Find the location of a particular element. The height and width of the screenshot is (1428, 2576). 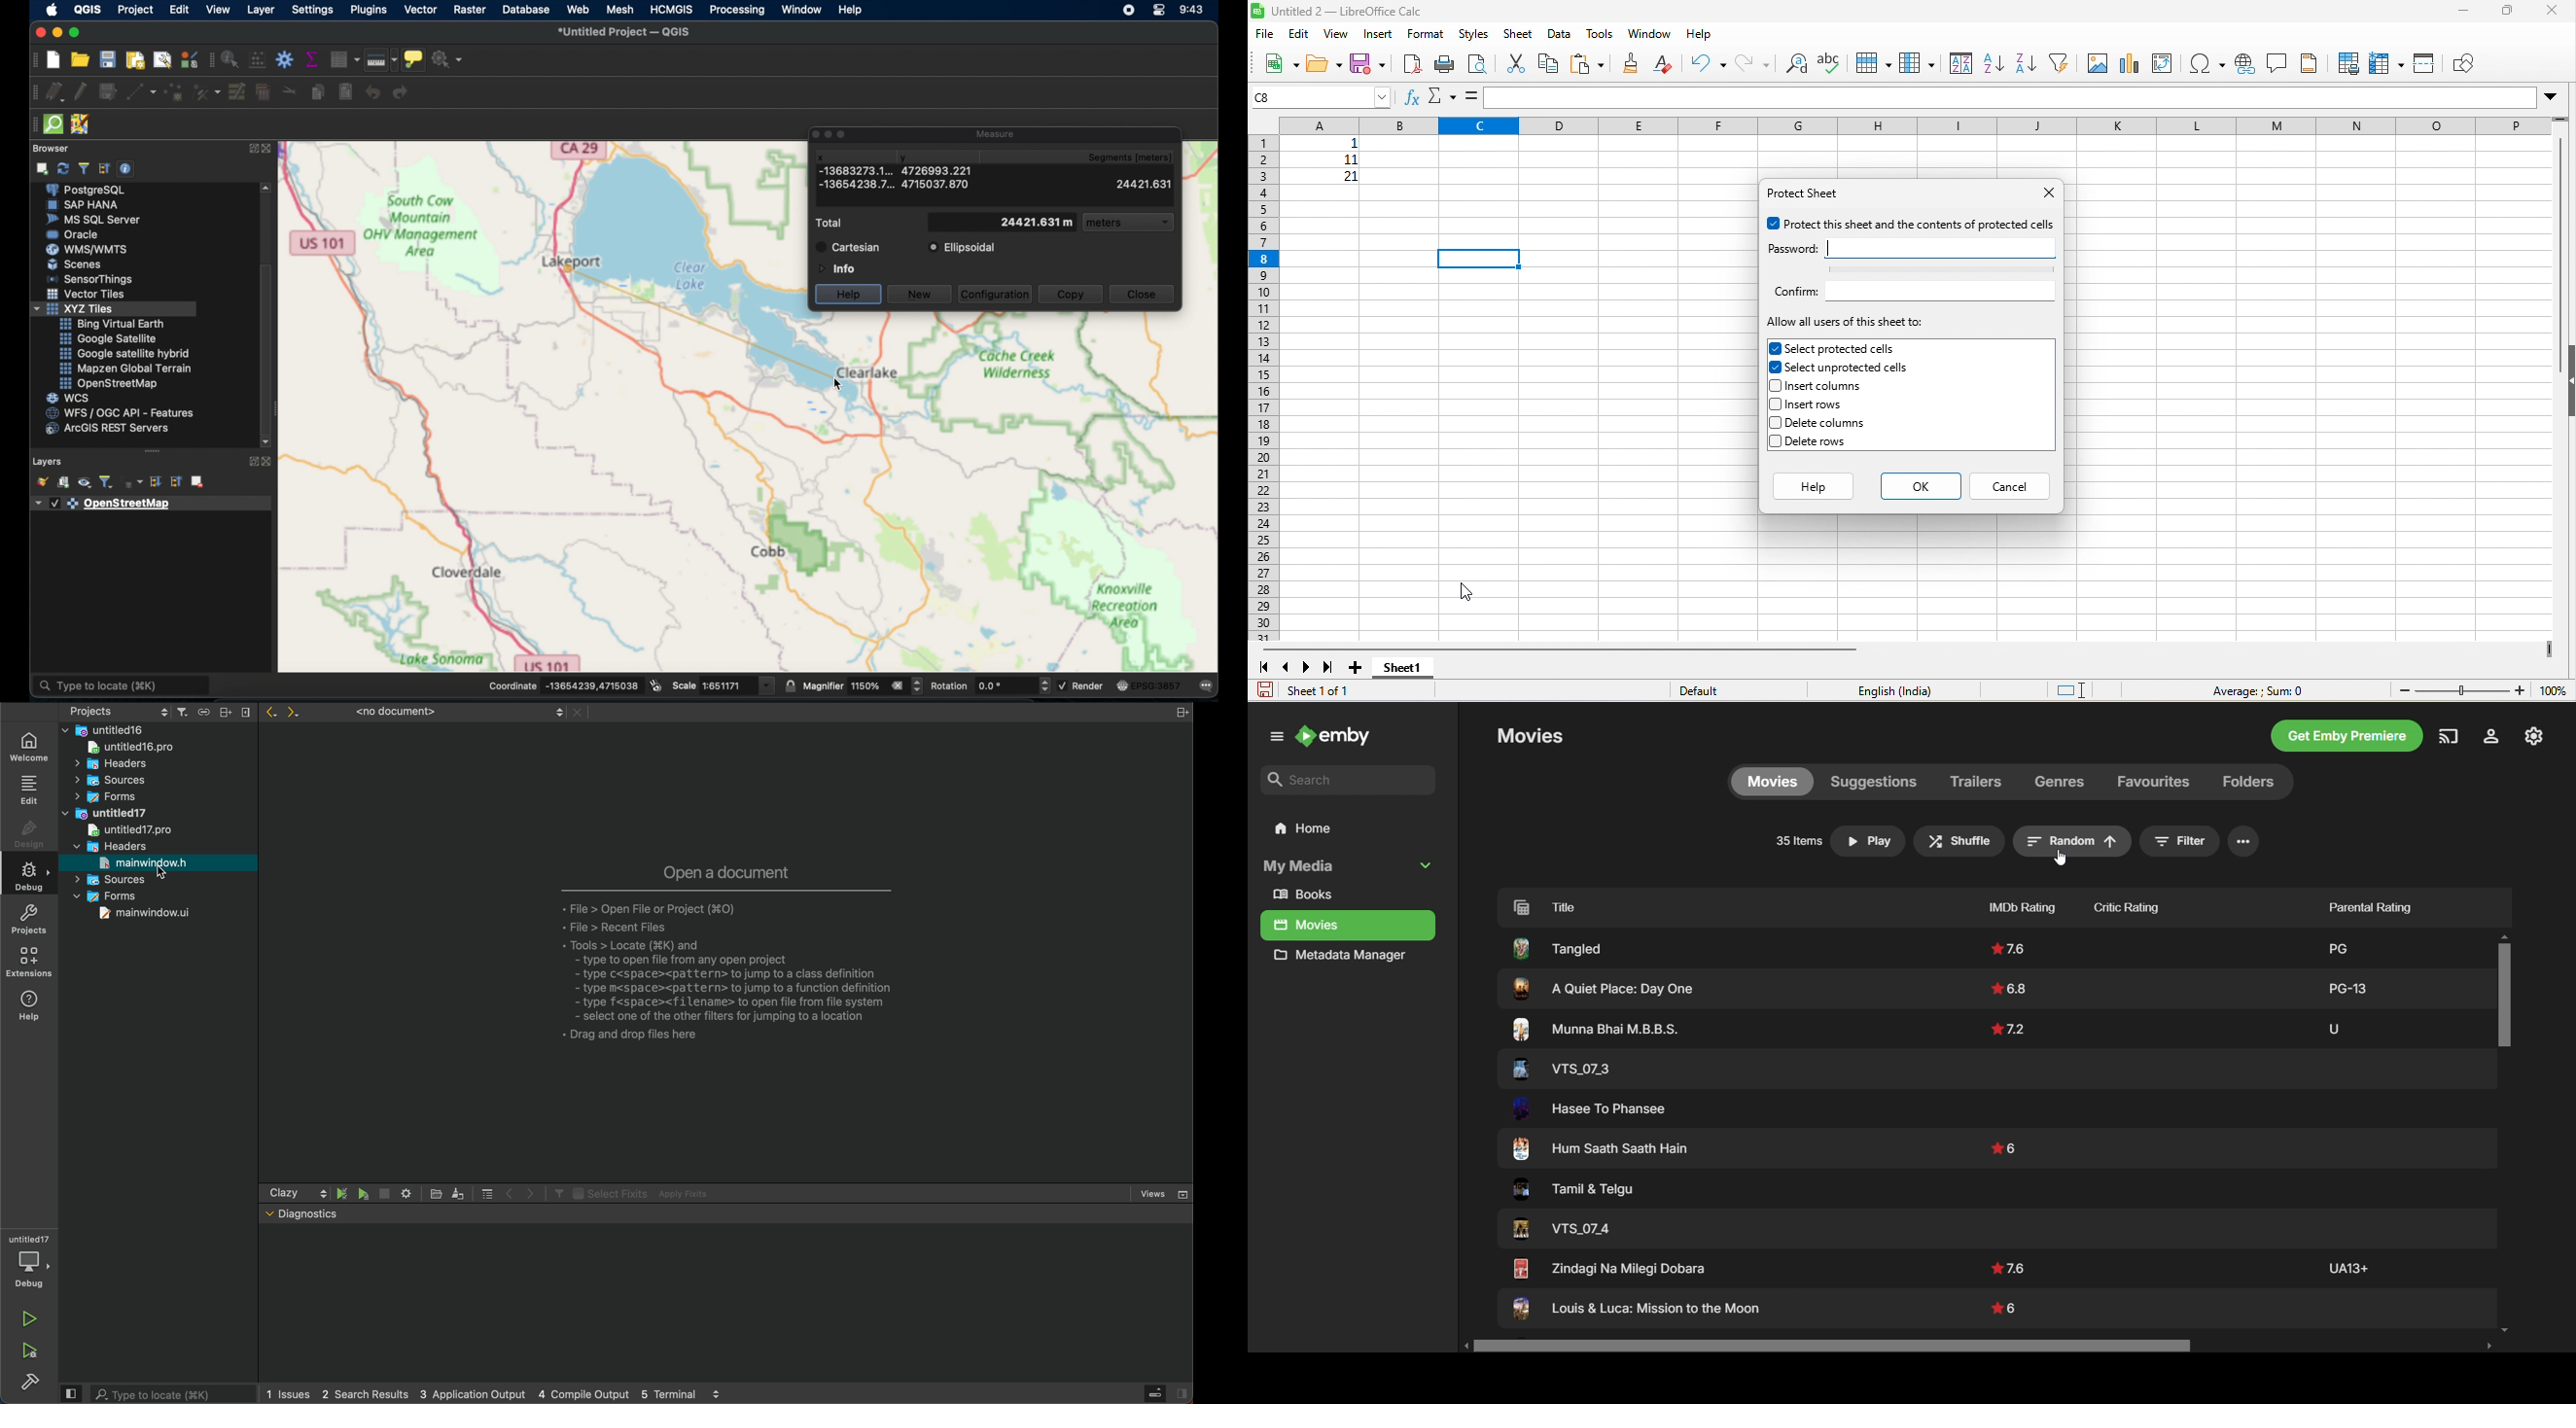

 is located at coordinates (1557, 948).